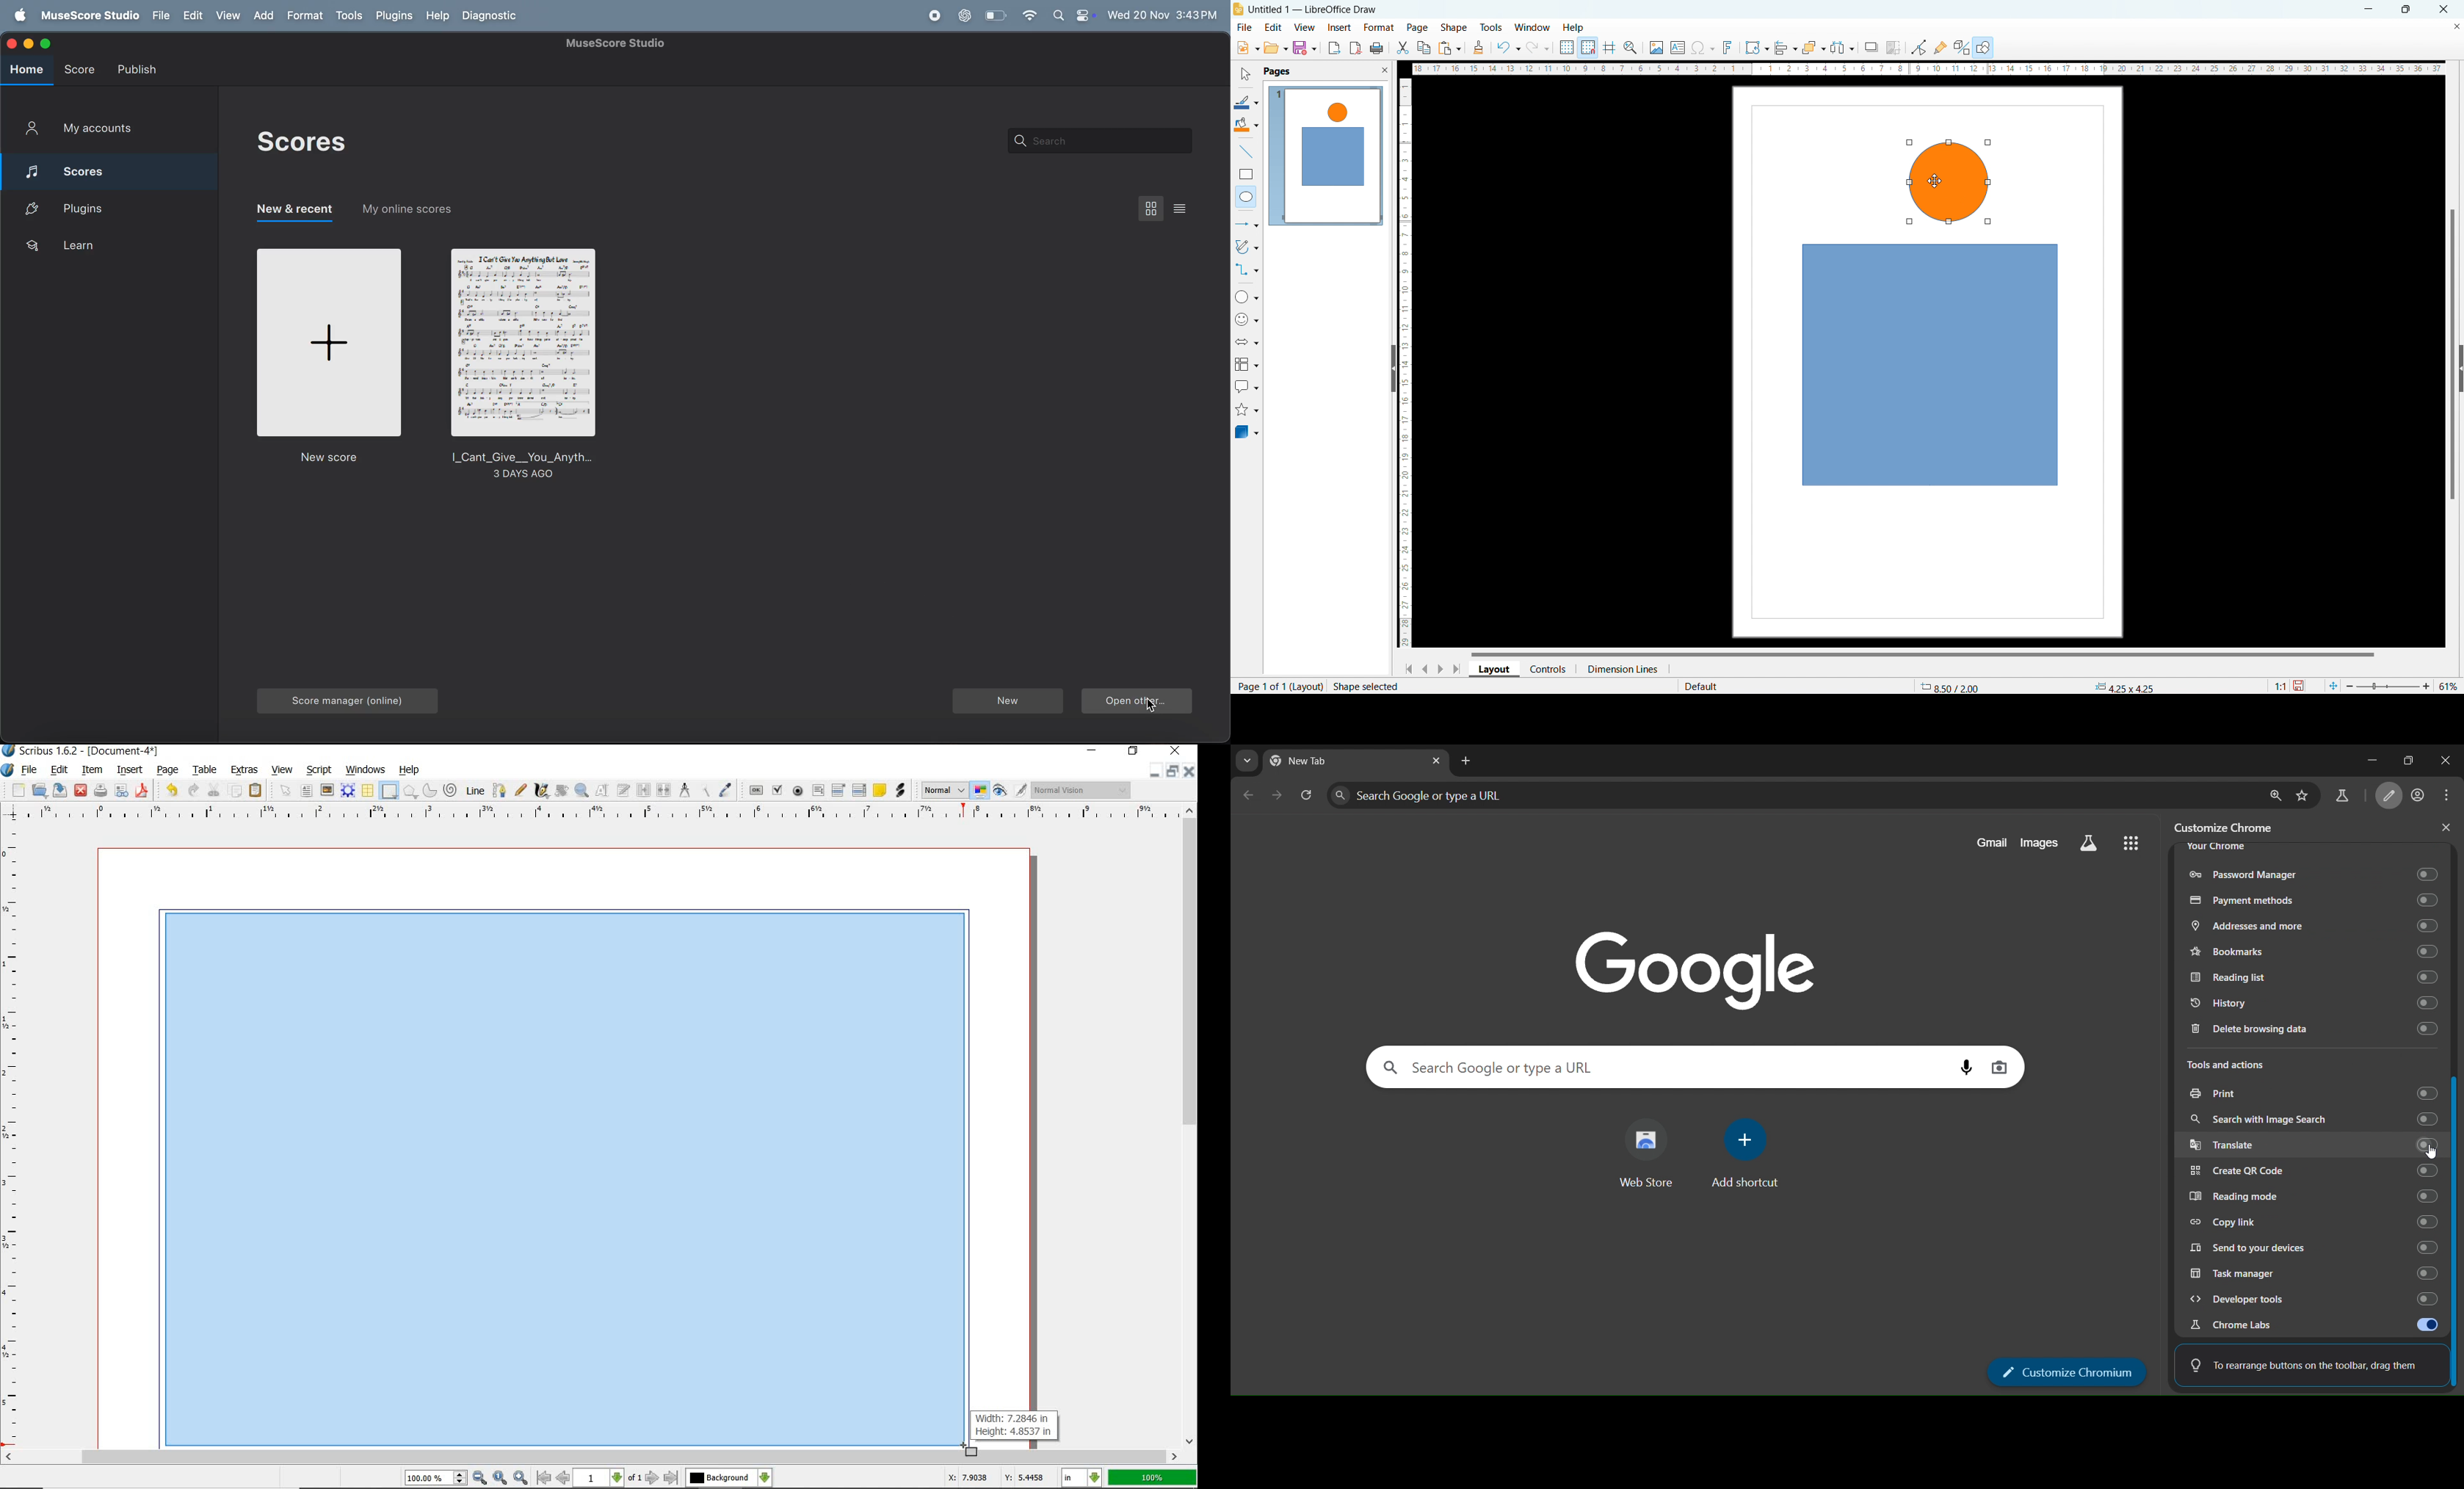  What do you see at coordinates (1181, 208) in the screenshot?
I see `list view` at bounding box center [1181, 208].